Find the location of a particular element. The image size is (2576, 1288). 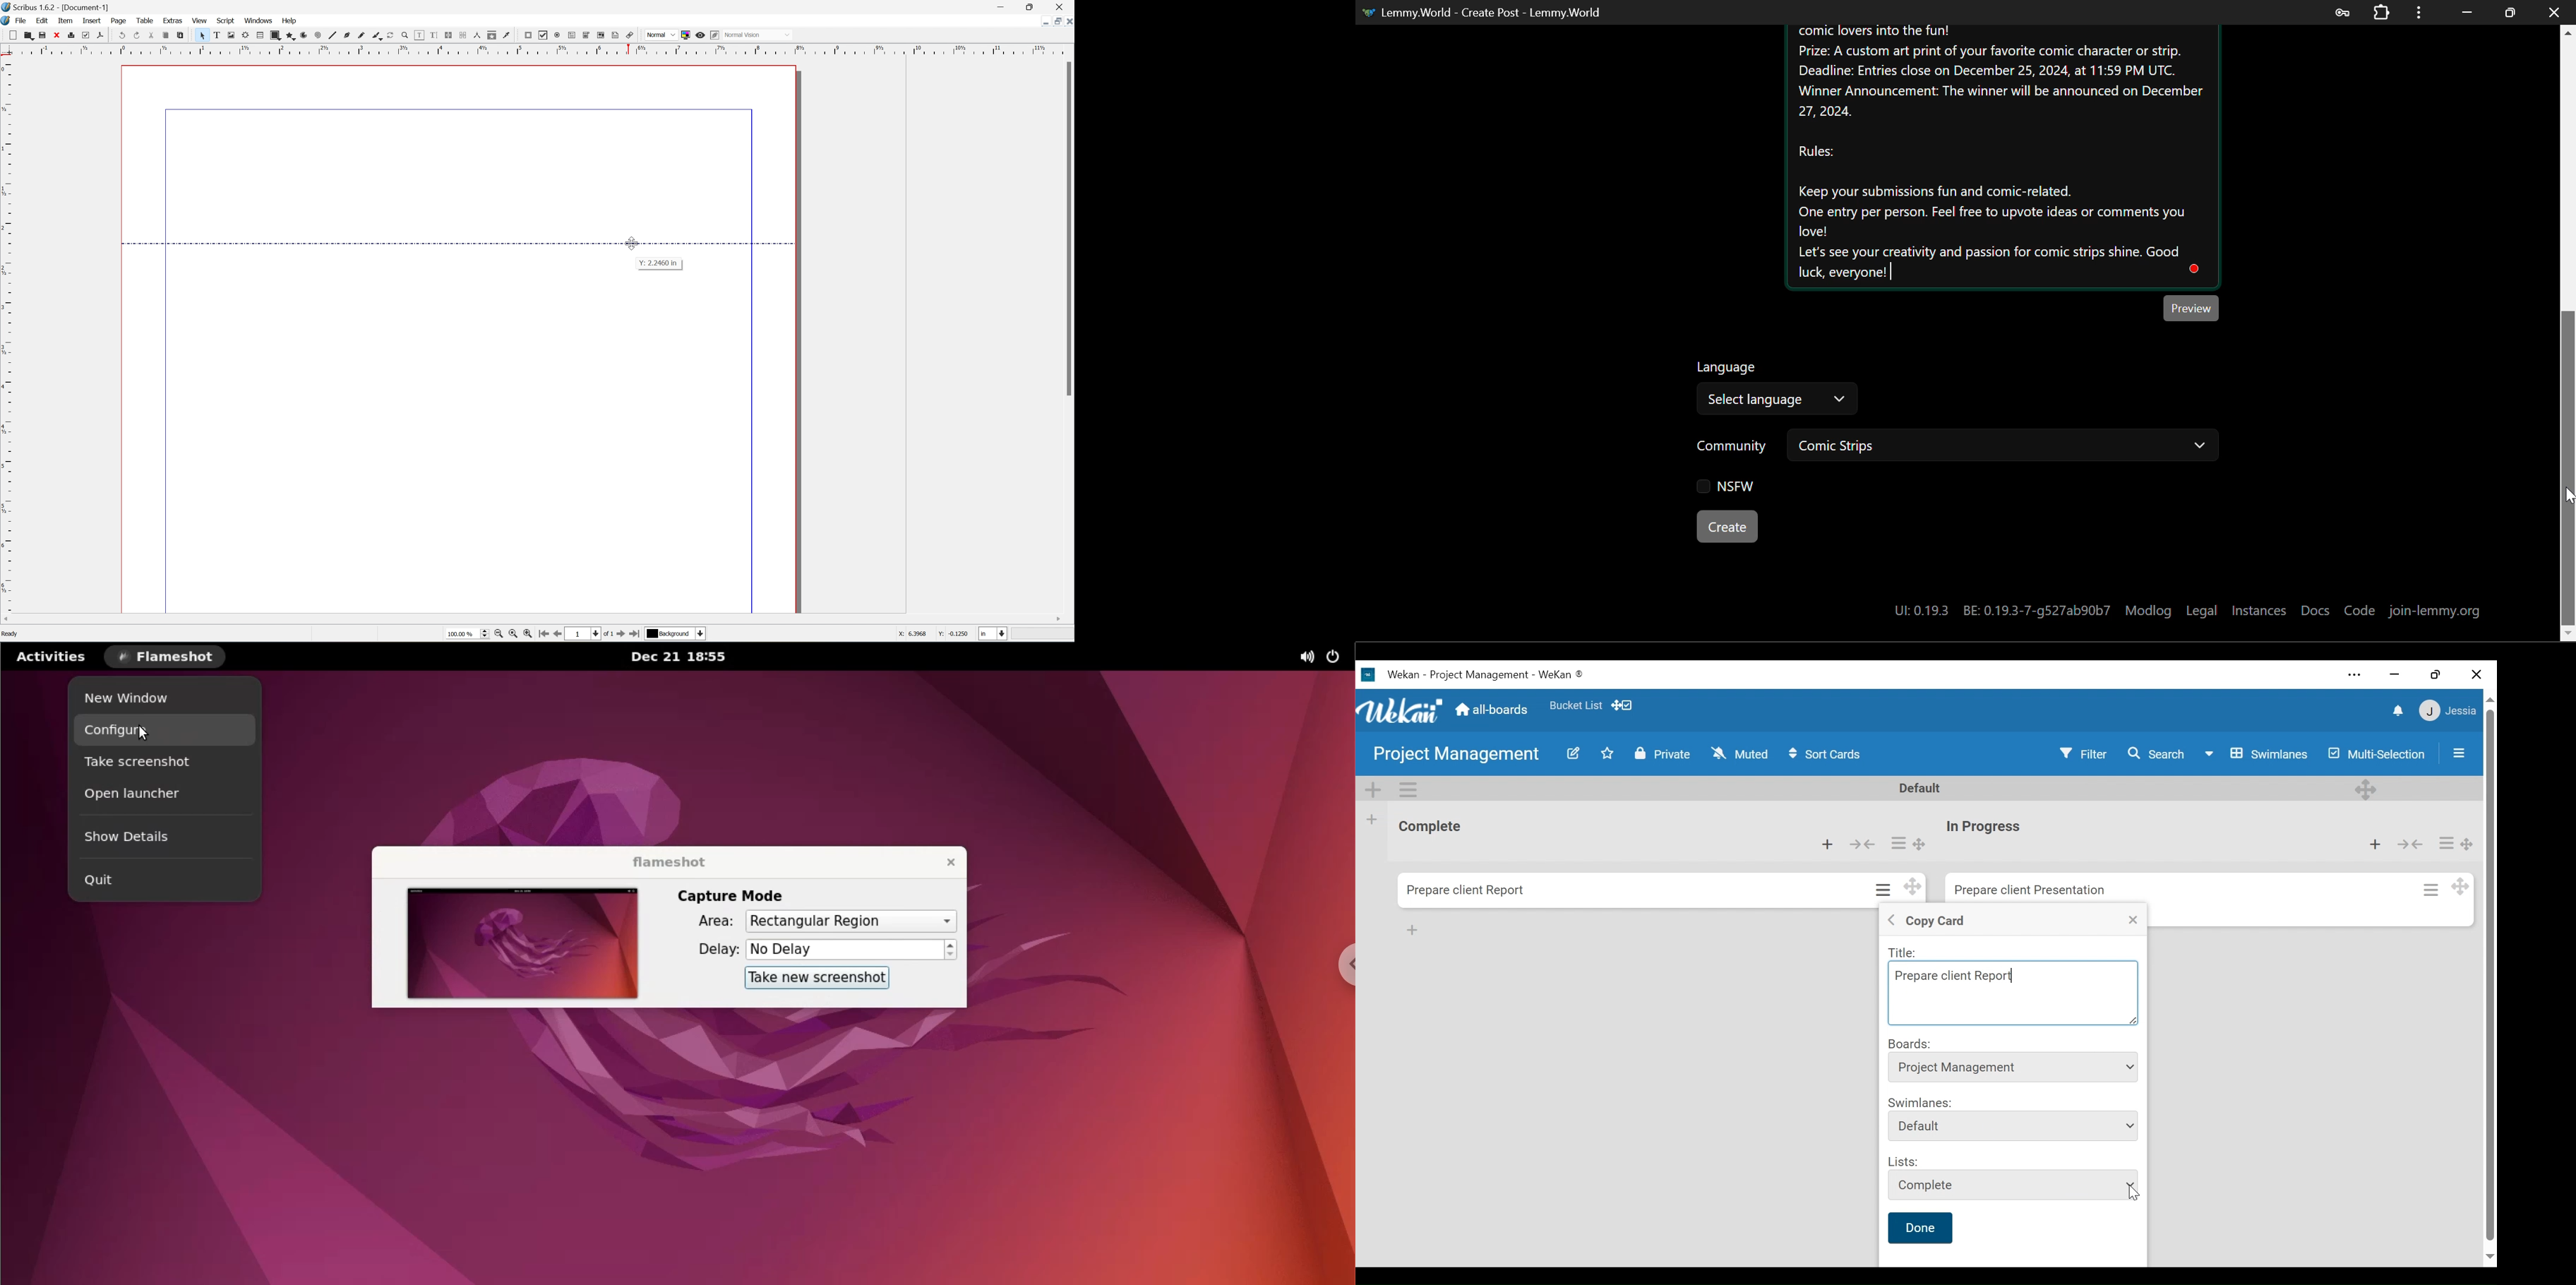

help is located at coordinates (289, 21).